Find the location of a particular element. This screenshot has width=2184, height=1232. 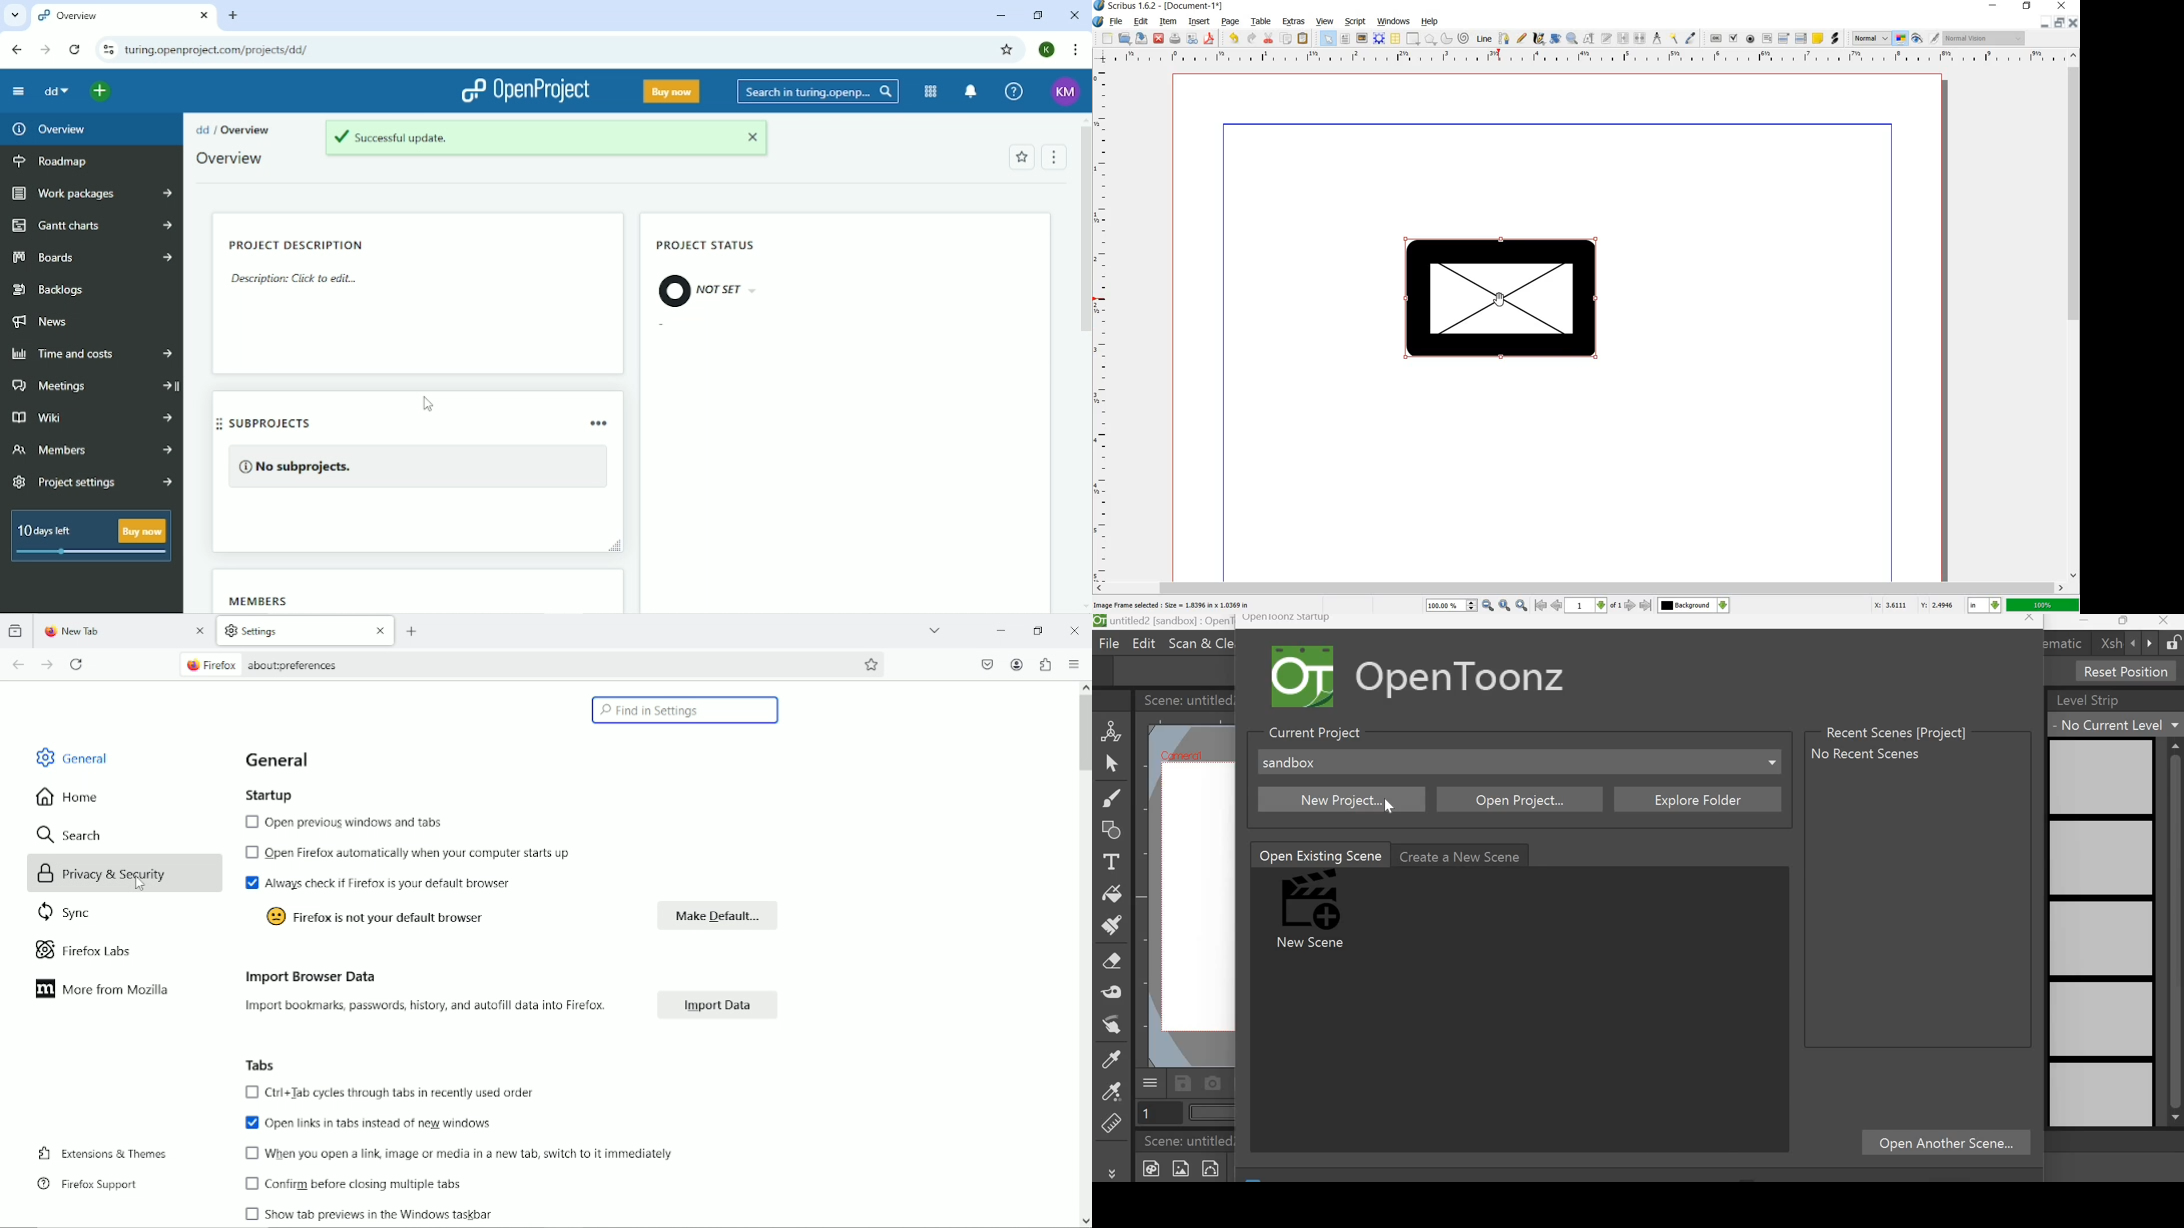

edit contents of frame is located at coordinates (1588, 39).